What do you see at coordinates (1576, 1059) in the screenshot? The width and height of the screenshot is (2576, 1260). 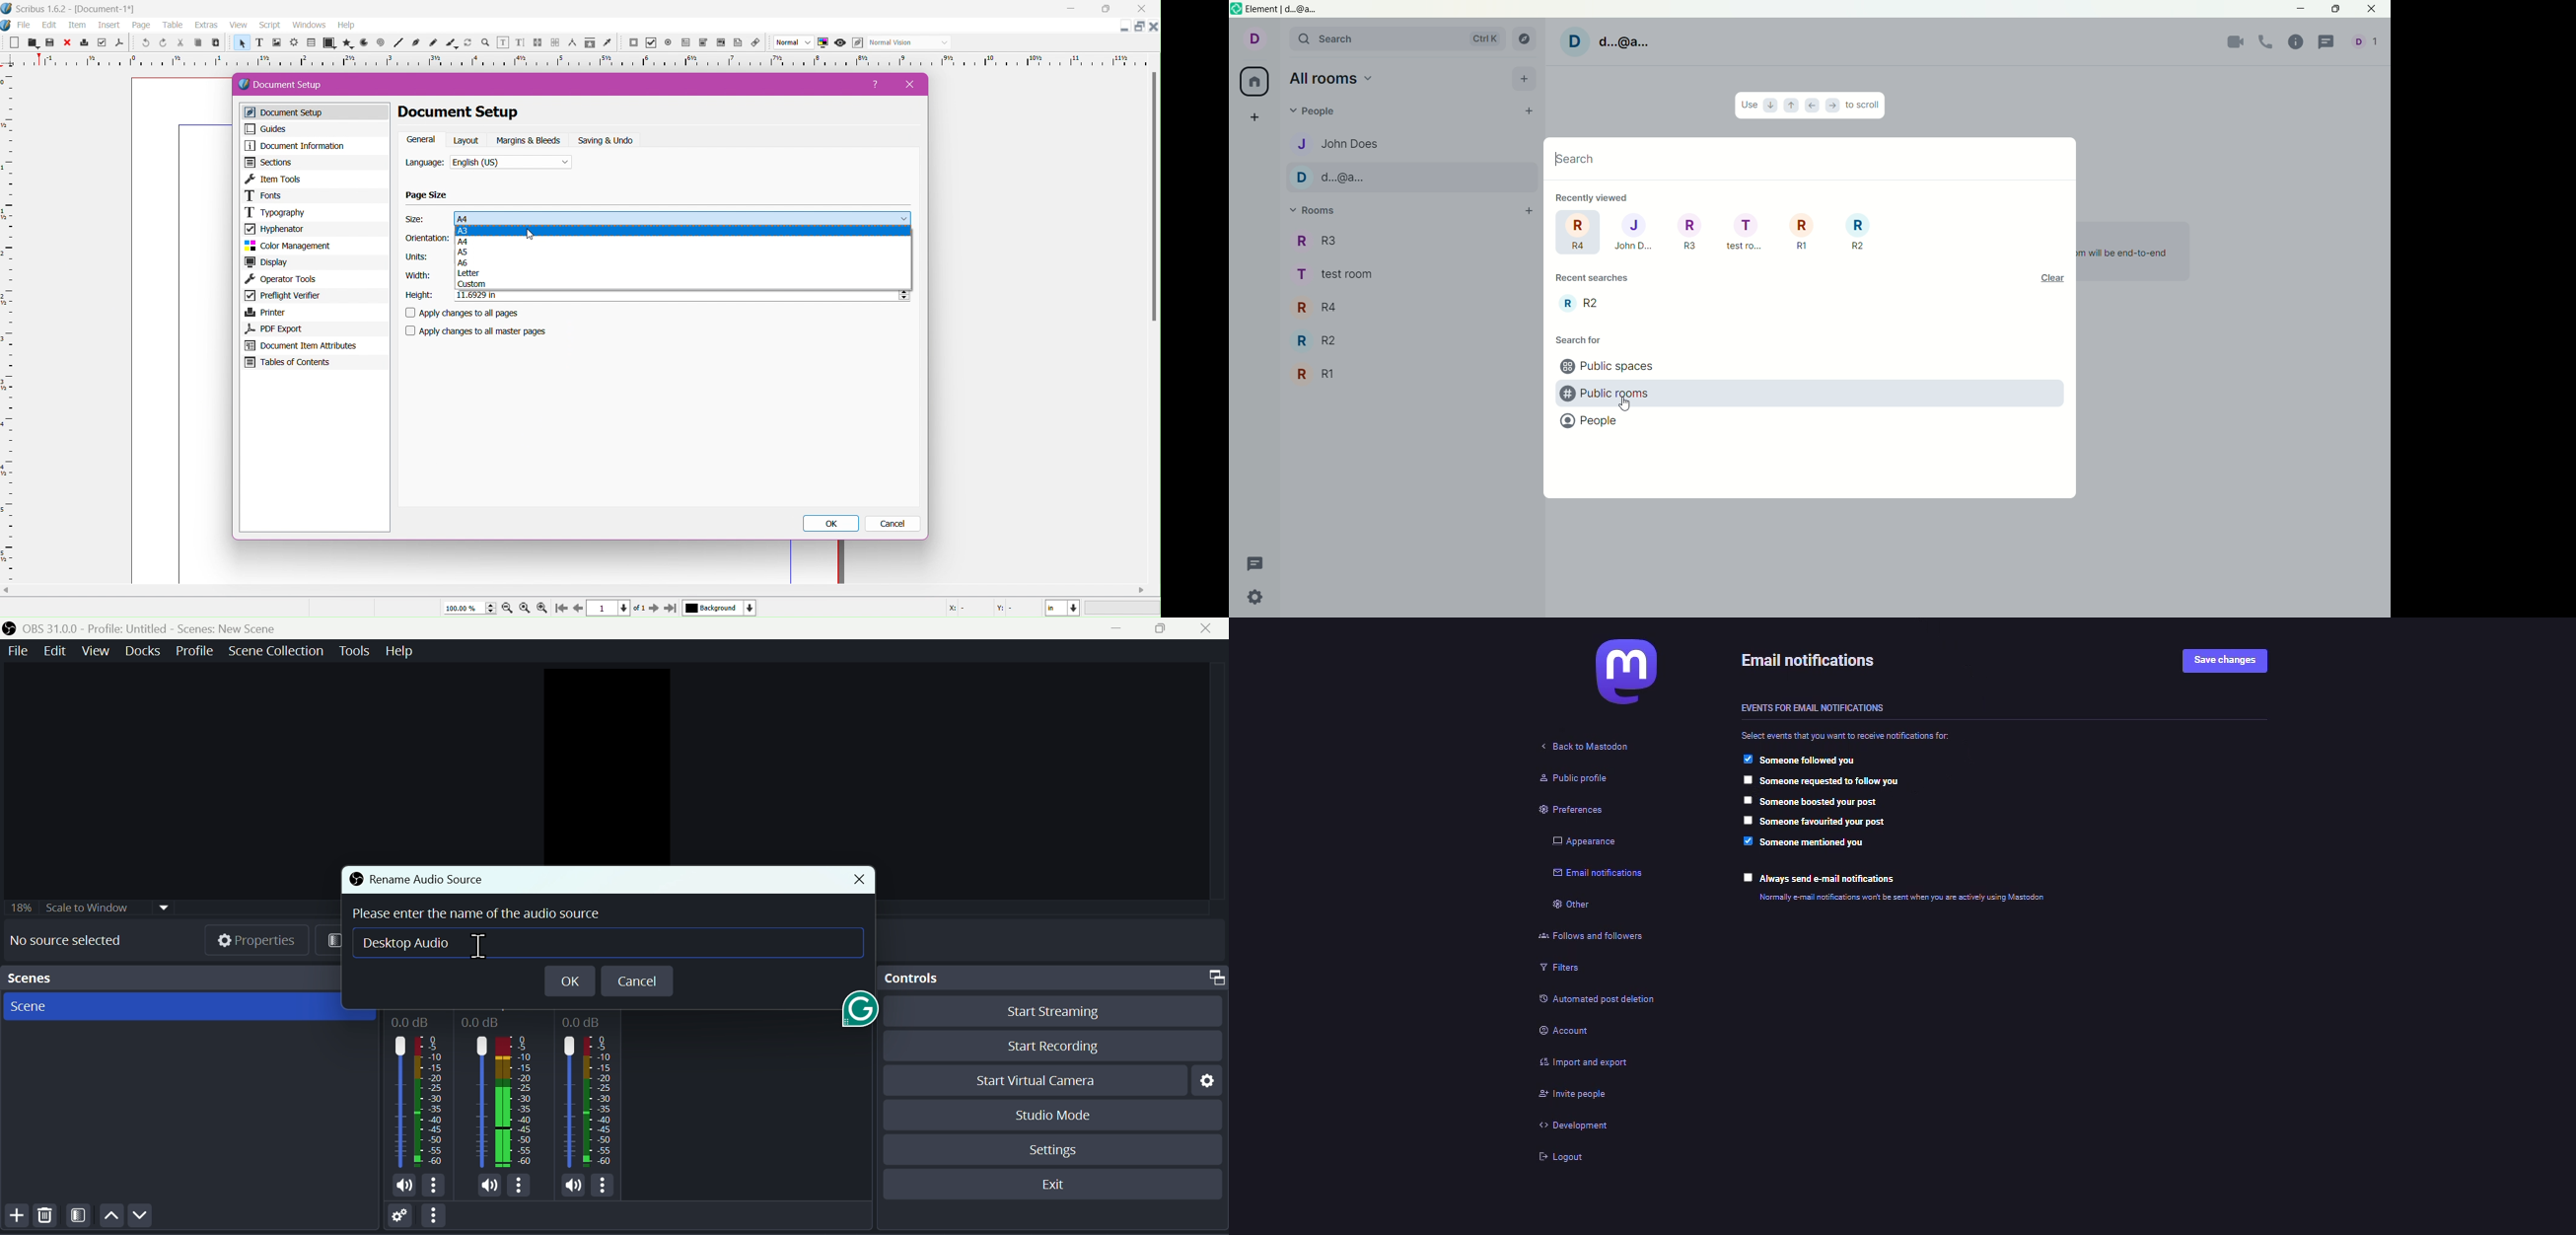 I see `import & export` at bounding box center [1576, 1059].